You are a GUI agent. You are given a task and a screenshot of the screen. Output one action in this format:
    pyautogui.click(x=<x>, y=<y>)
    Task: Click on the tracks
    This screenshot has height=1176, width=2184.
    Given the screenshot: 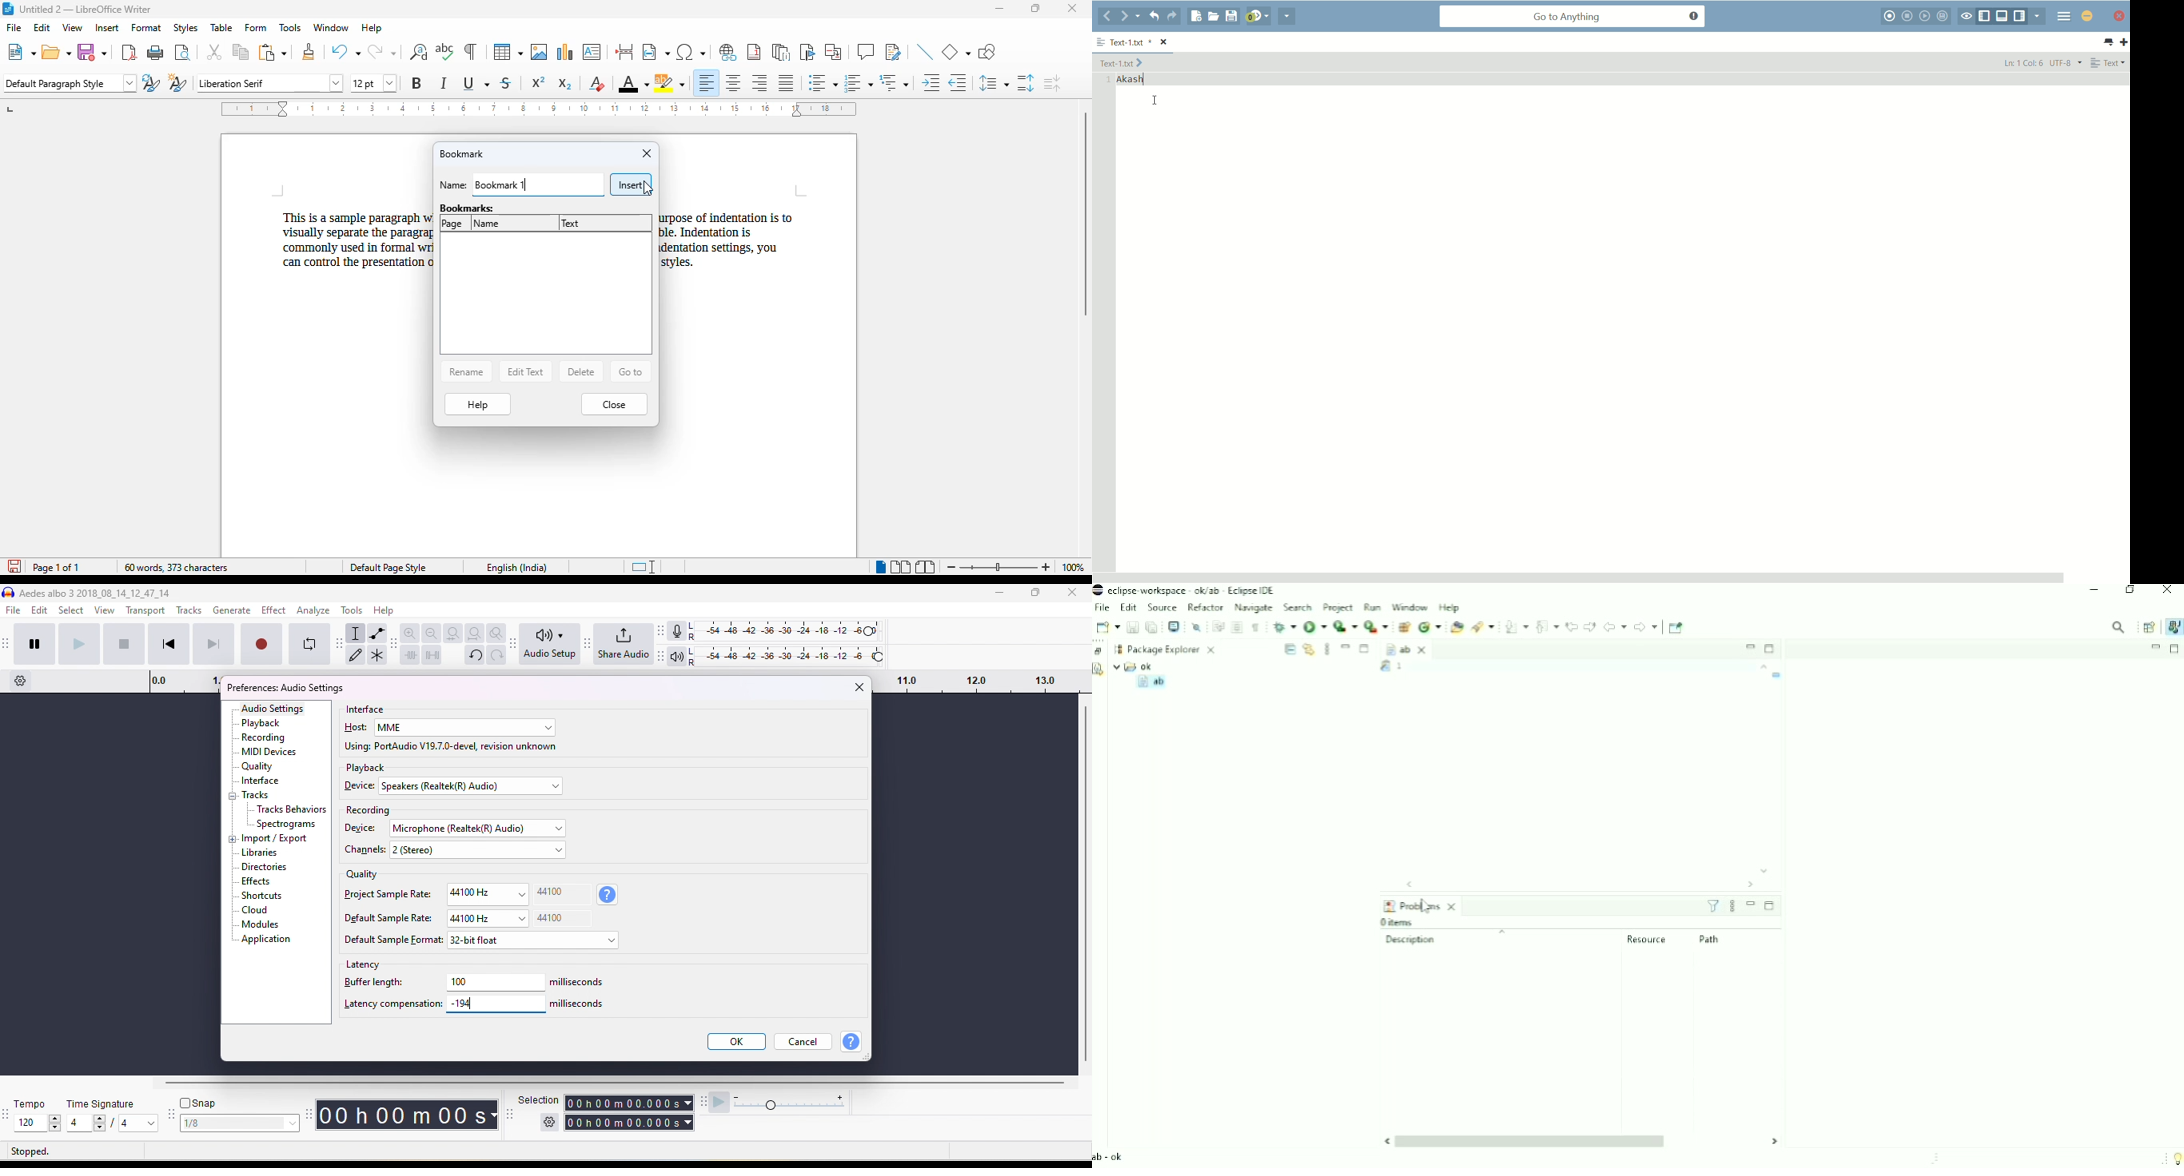 What is the action you would take?
    pyautogui.click(x=189, y=610)
    